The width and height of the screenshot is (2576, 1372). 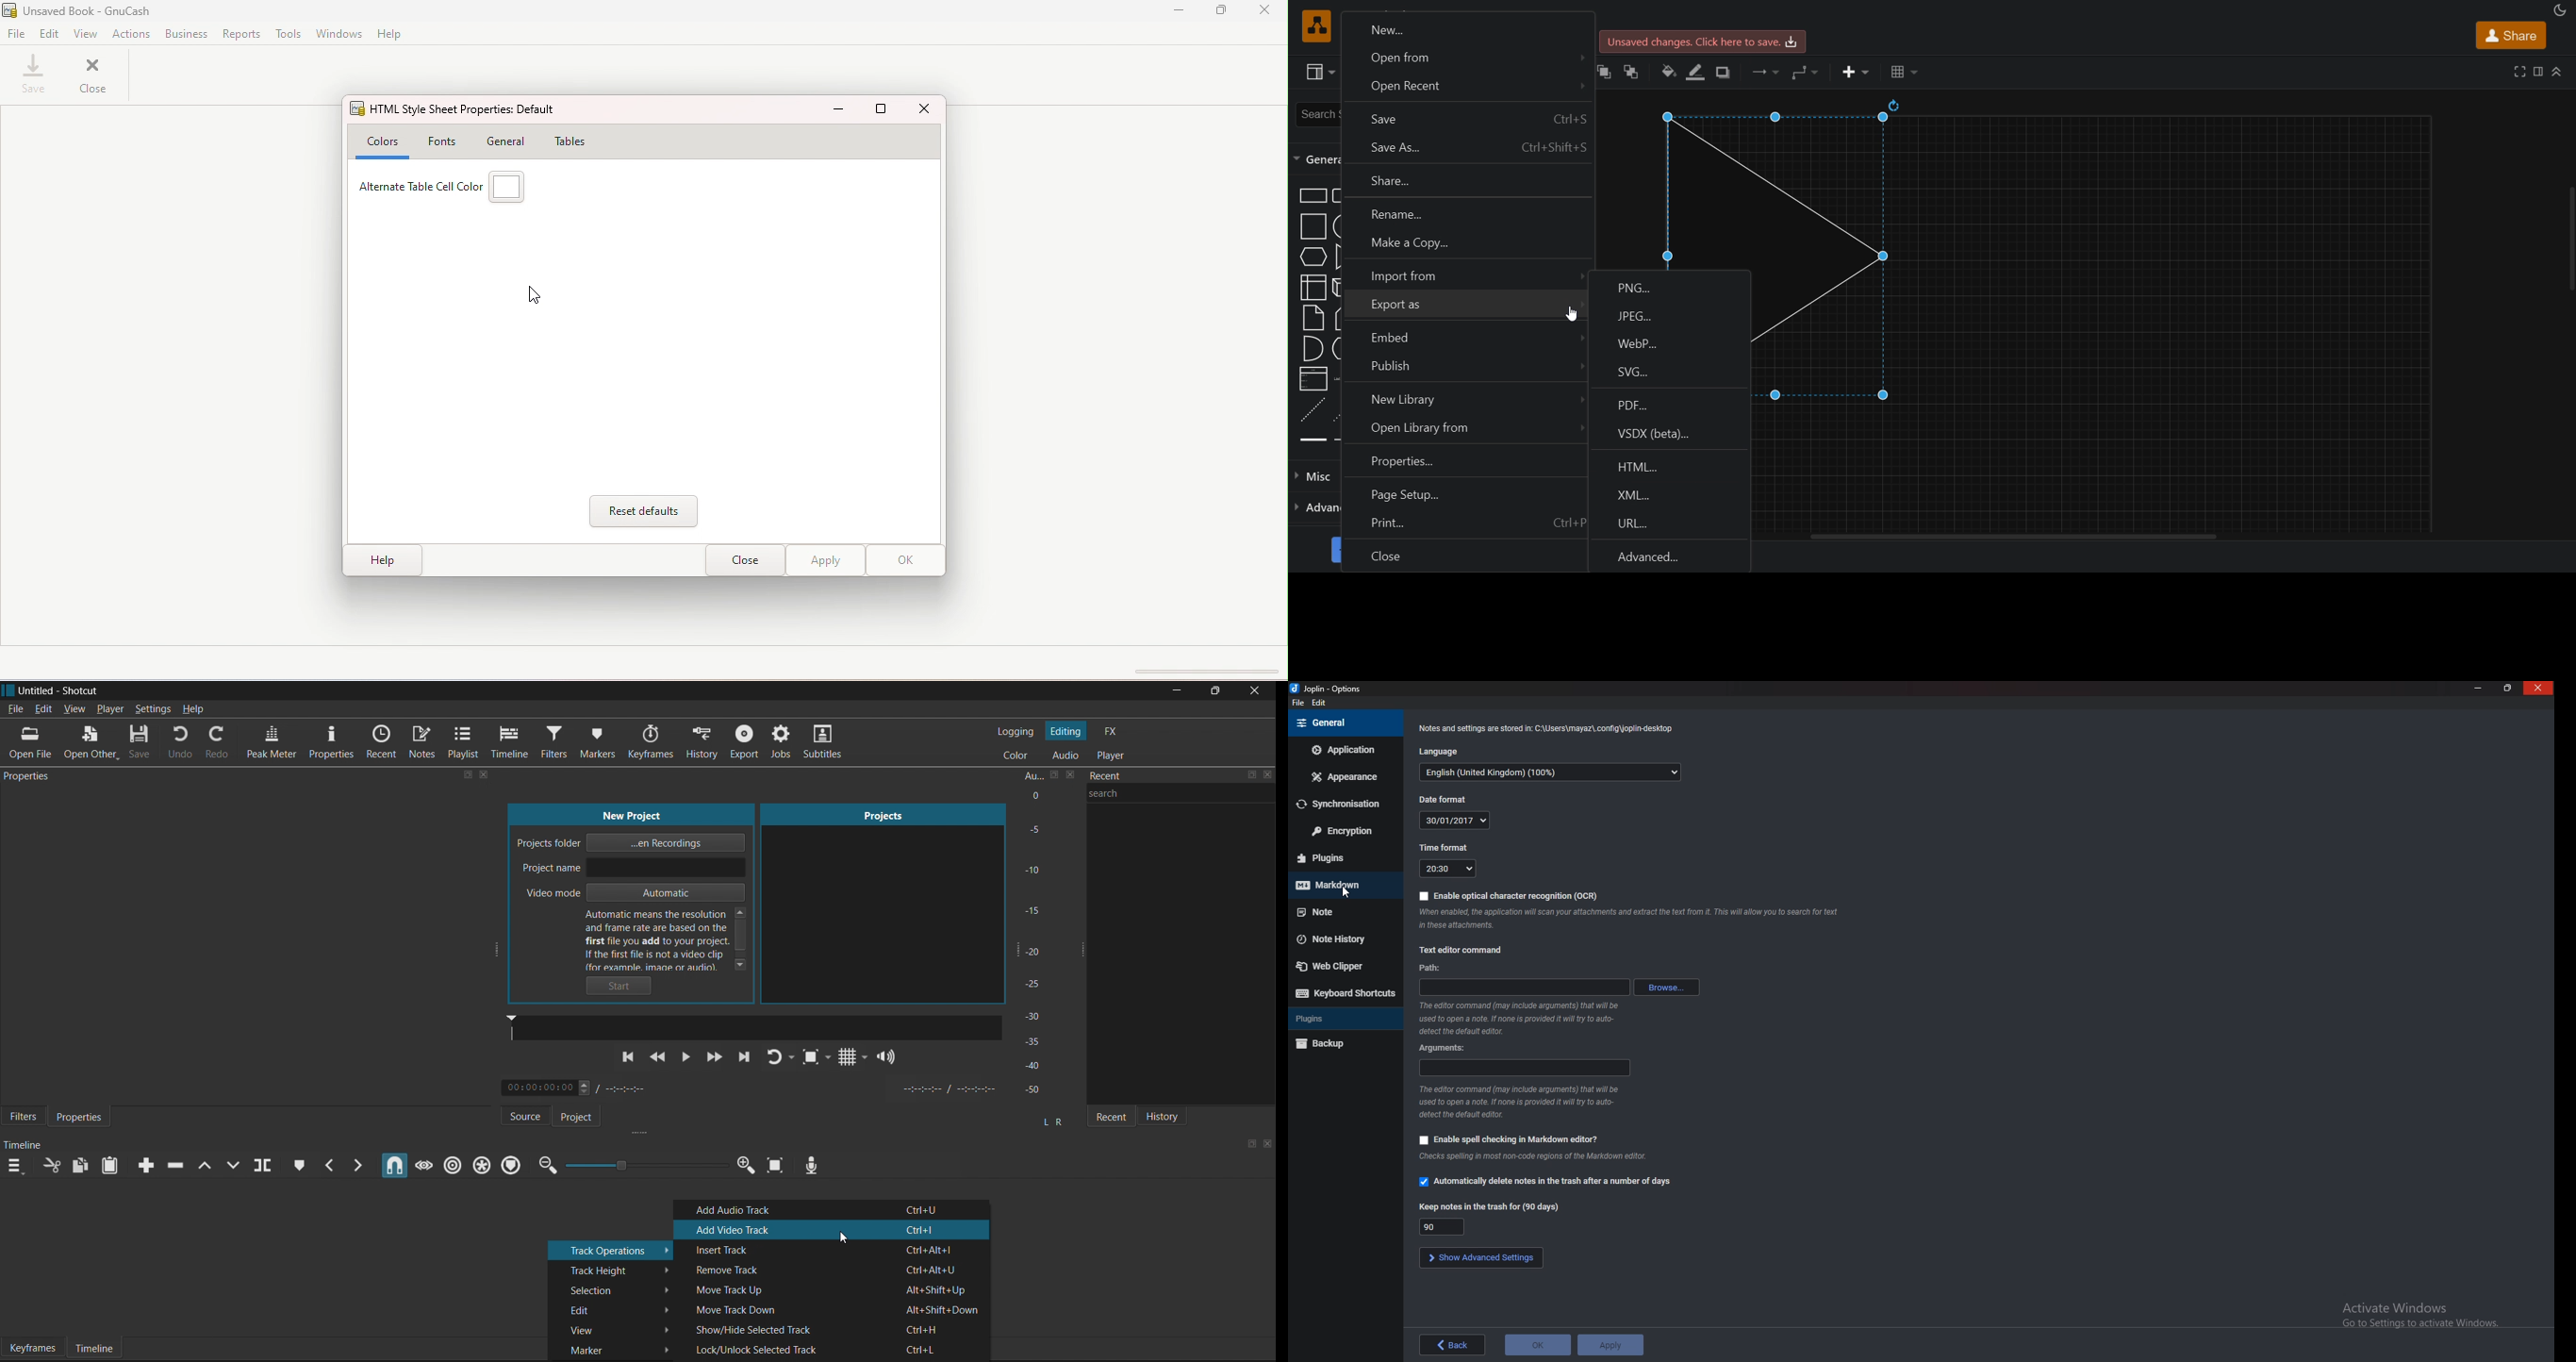 What do you see at coordinates (830, 1269) in the screenshot?
I see `Remove Track` at bounding box center [830, 1269].